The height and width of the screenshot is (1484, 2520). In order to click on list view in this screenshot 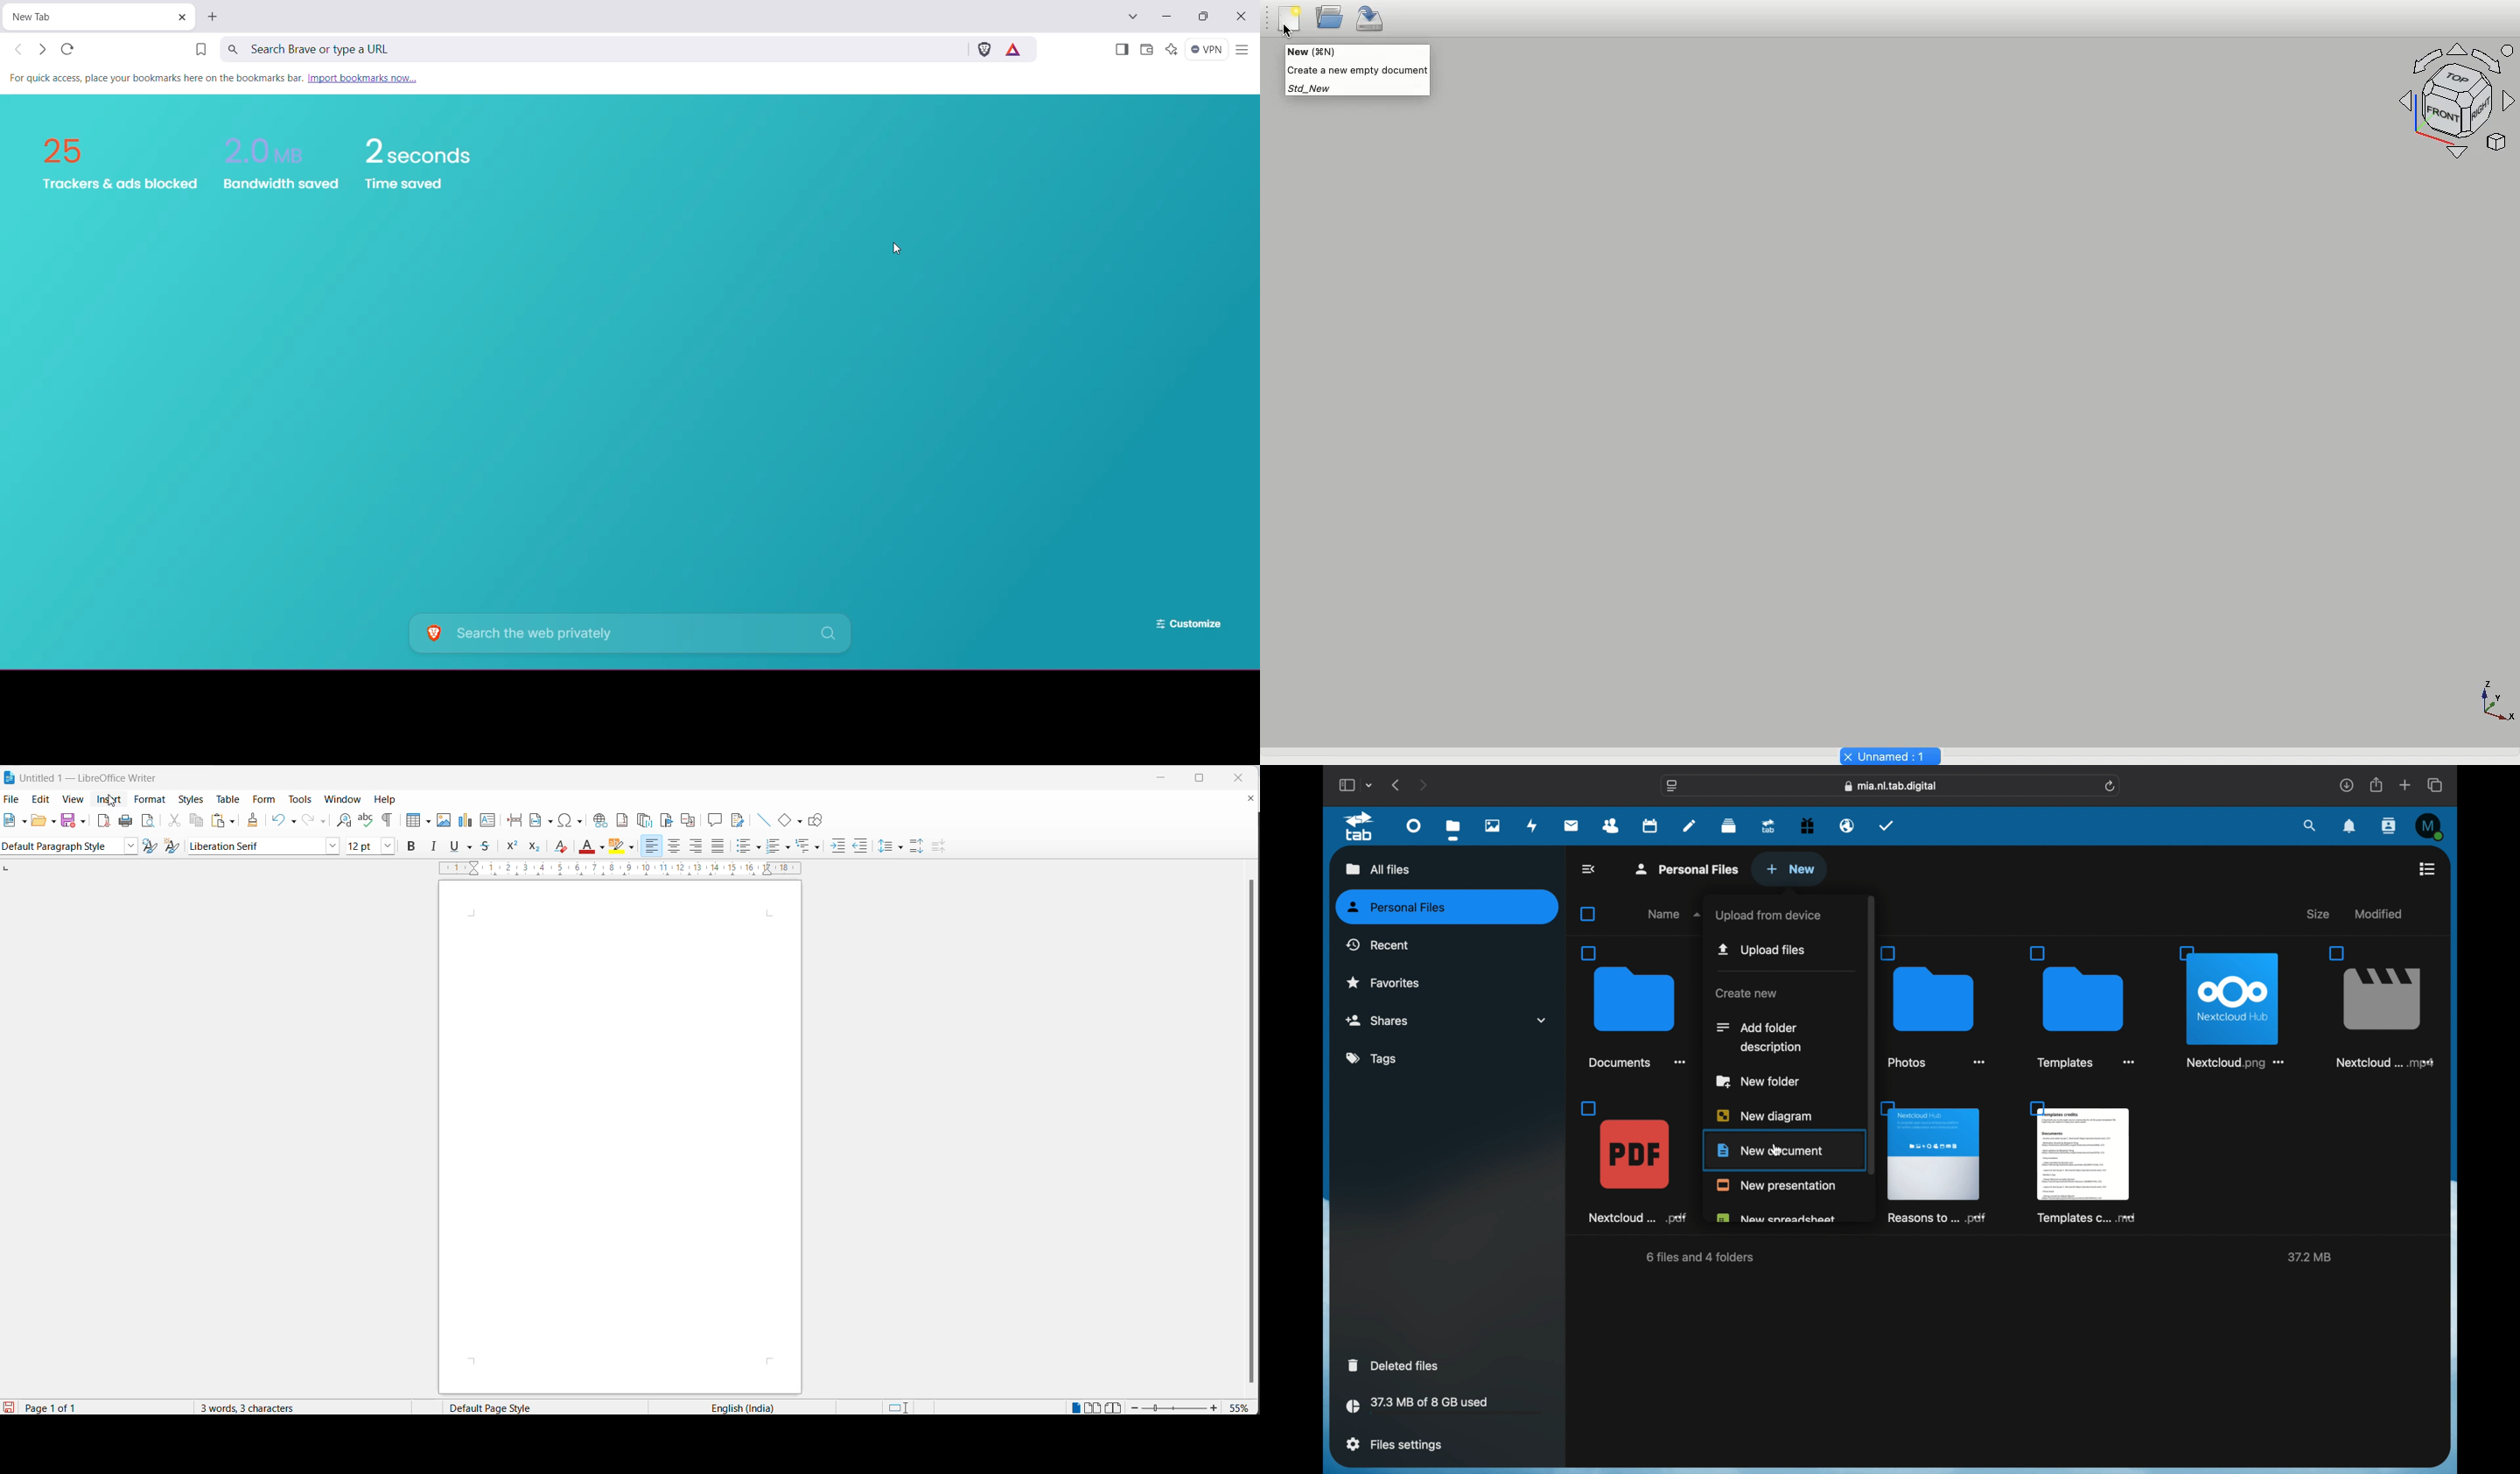, I will do `click(2427, 869)`.